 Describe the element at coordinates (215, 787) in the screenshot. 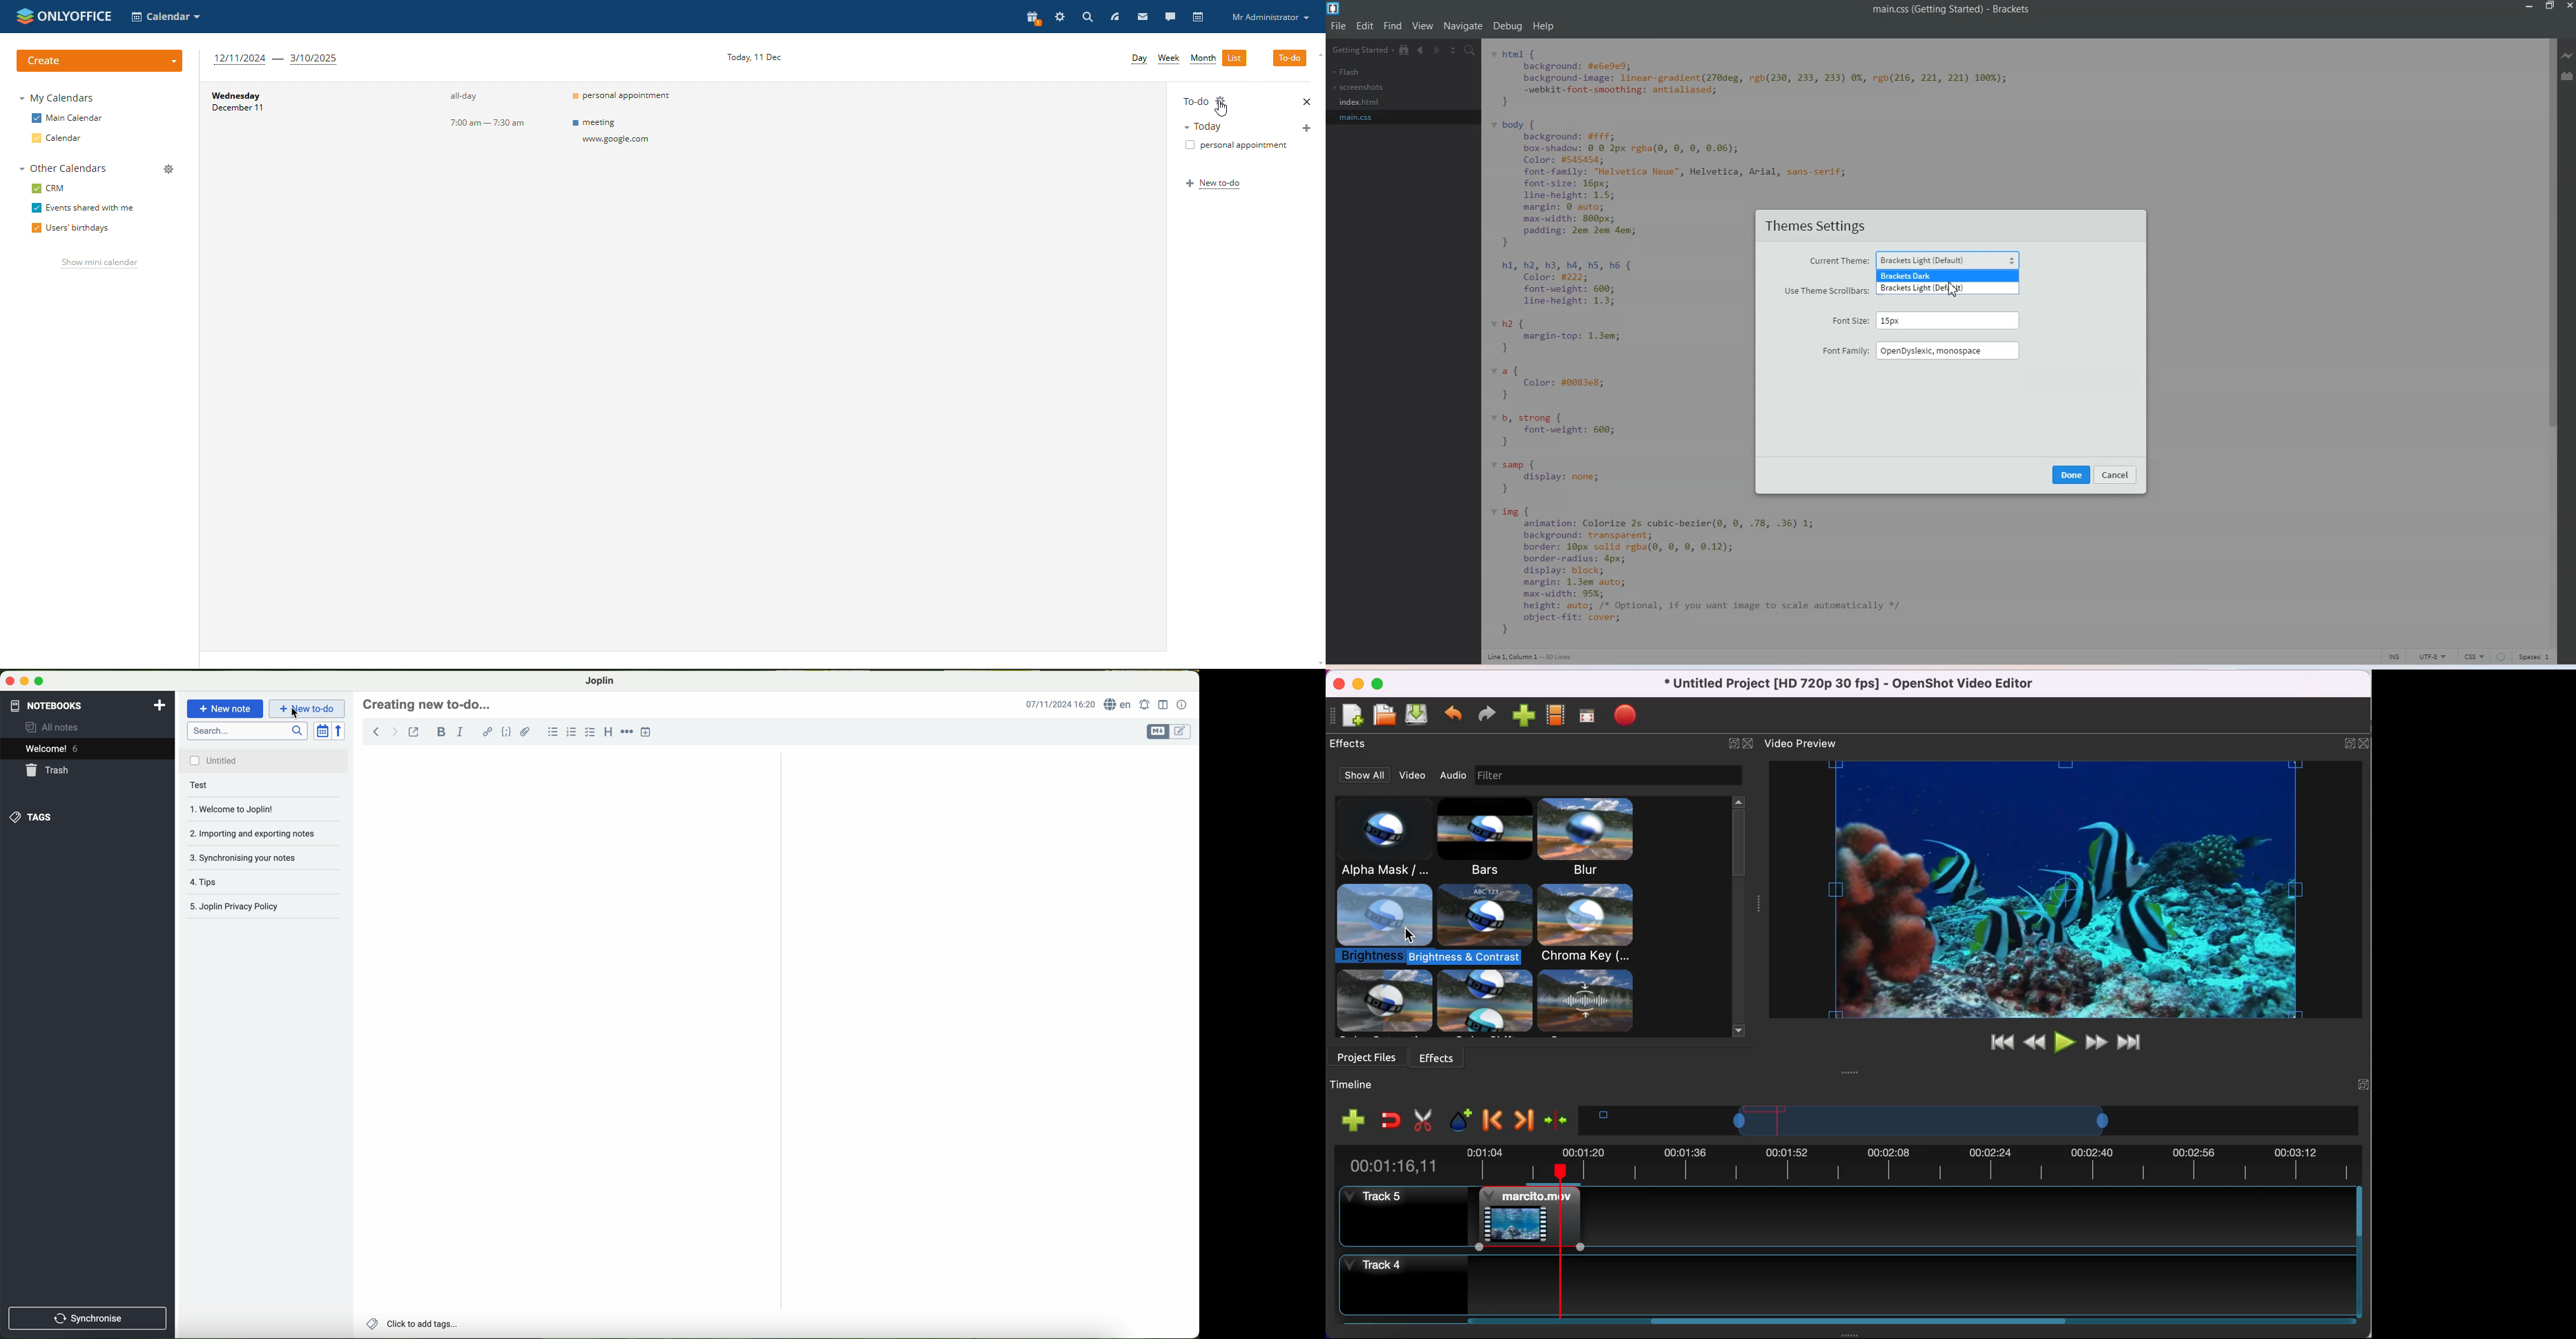

I see `test` at that location.